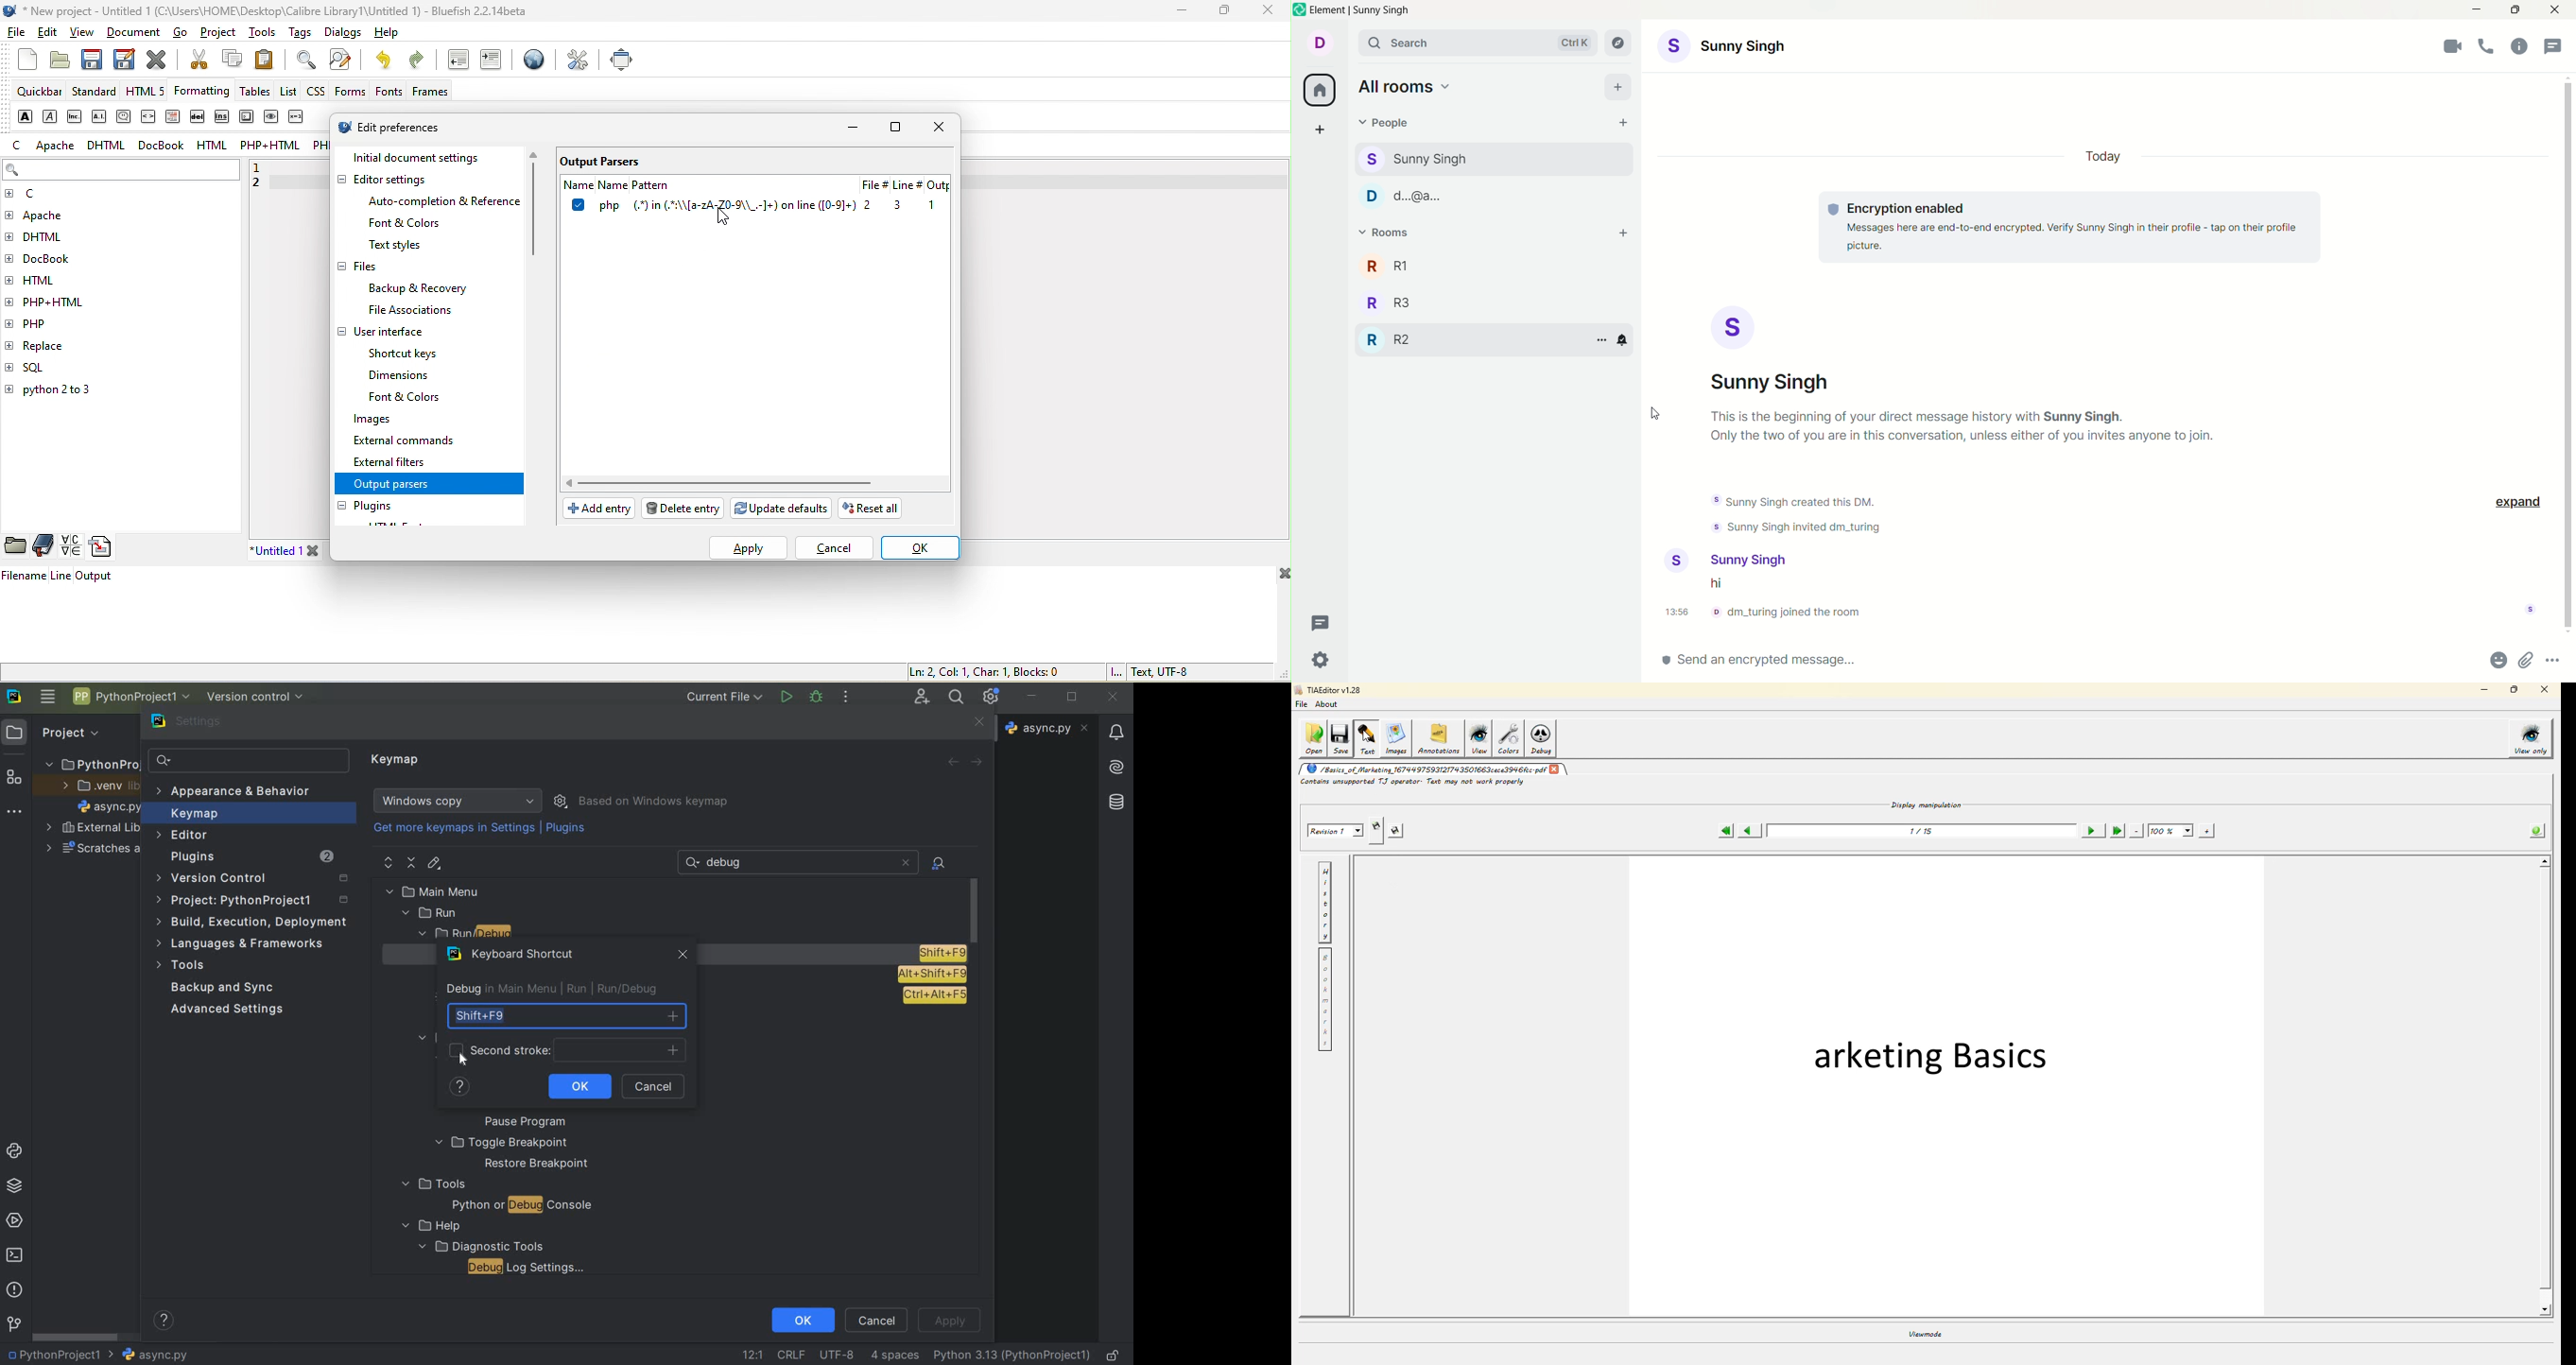 This screenshot has width=2576, height=1372. I want to click on editor settings, so click(401, 180).